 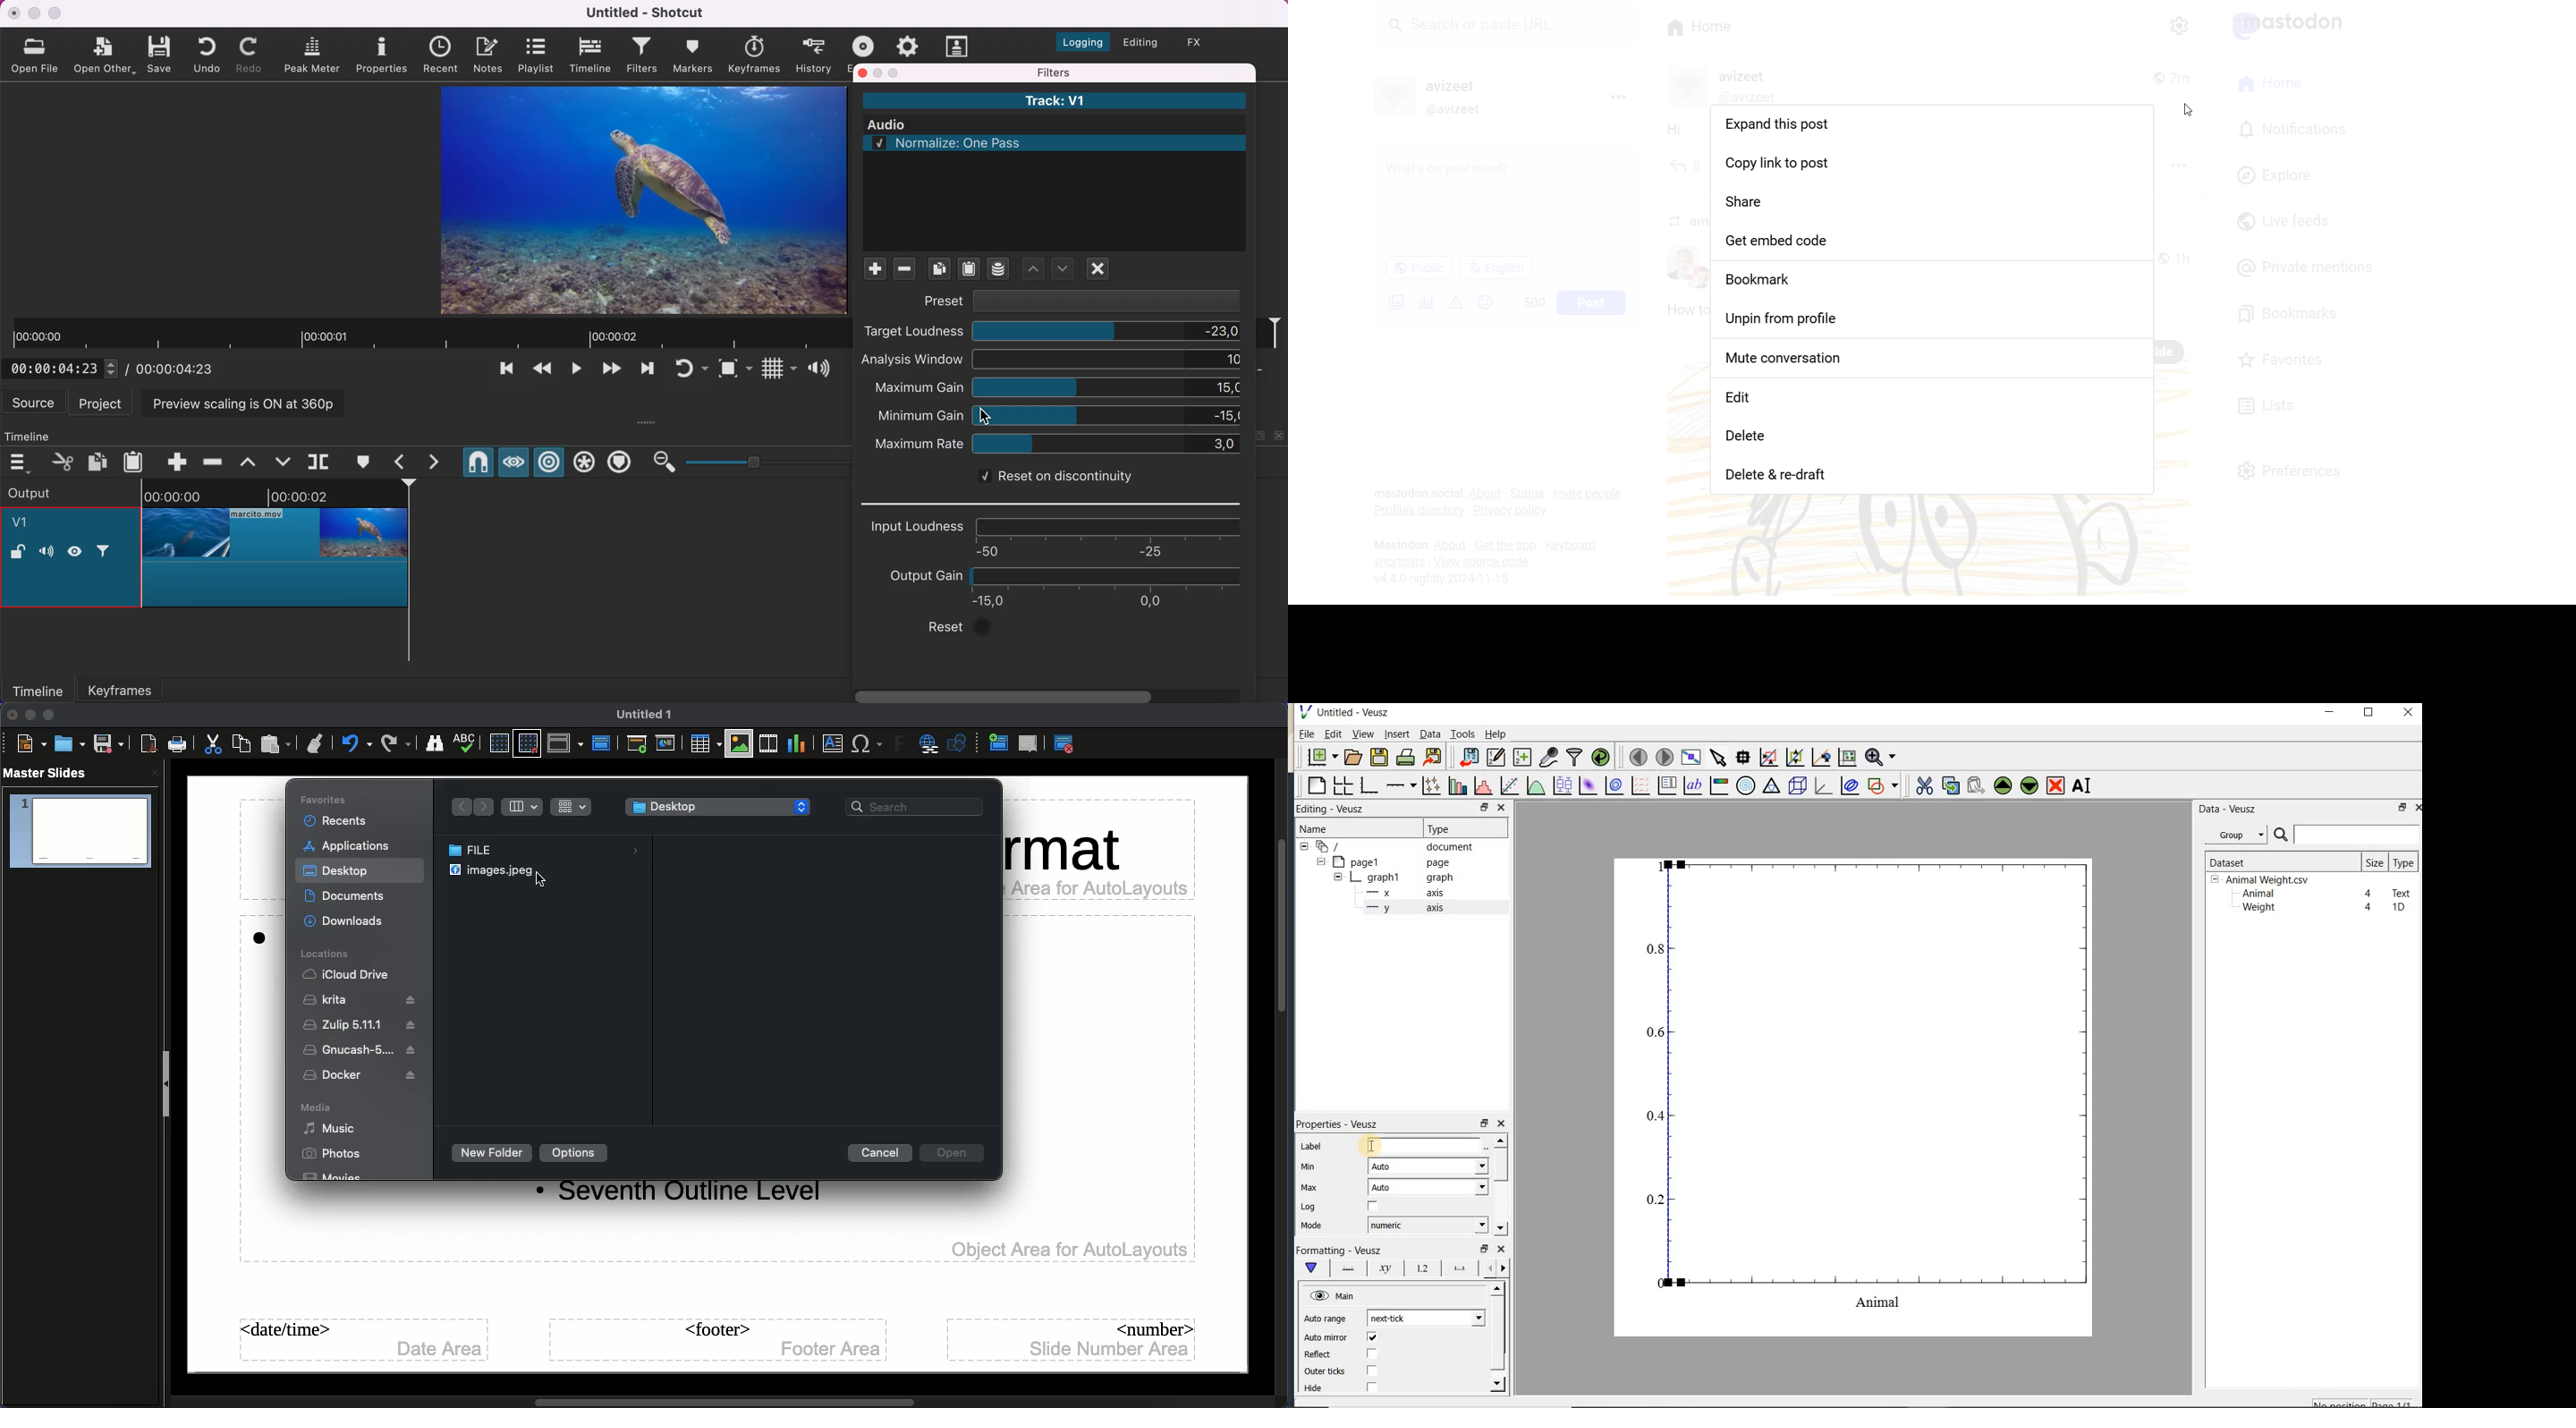 What do you see at coordinates (1424, 301) in the screenshot?
I see `Add Poll` at bounding box center [1424, 301].